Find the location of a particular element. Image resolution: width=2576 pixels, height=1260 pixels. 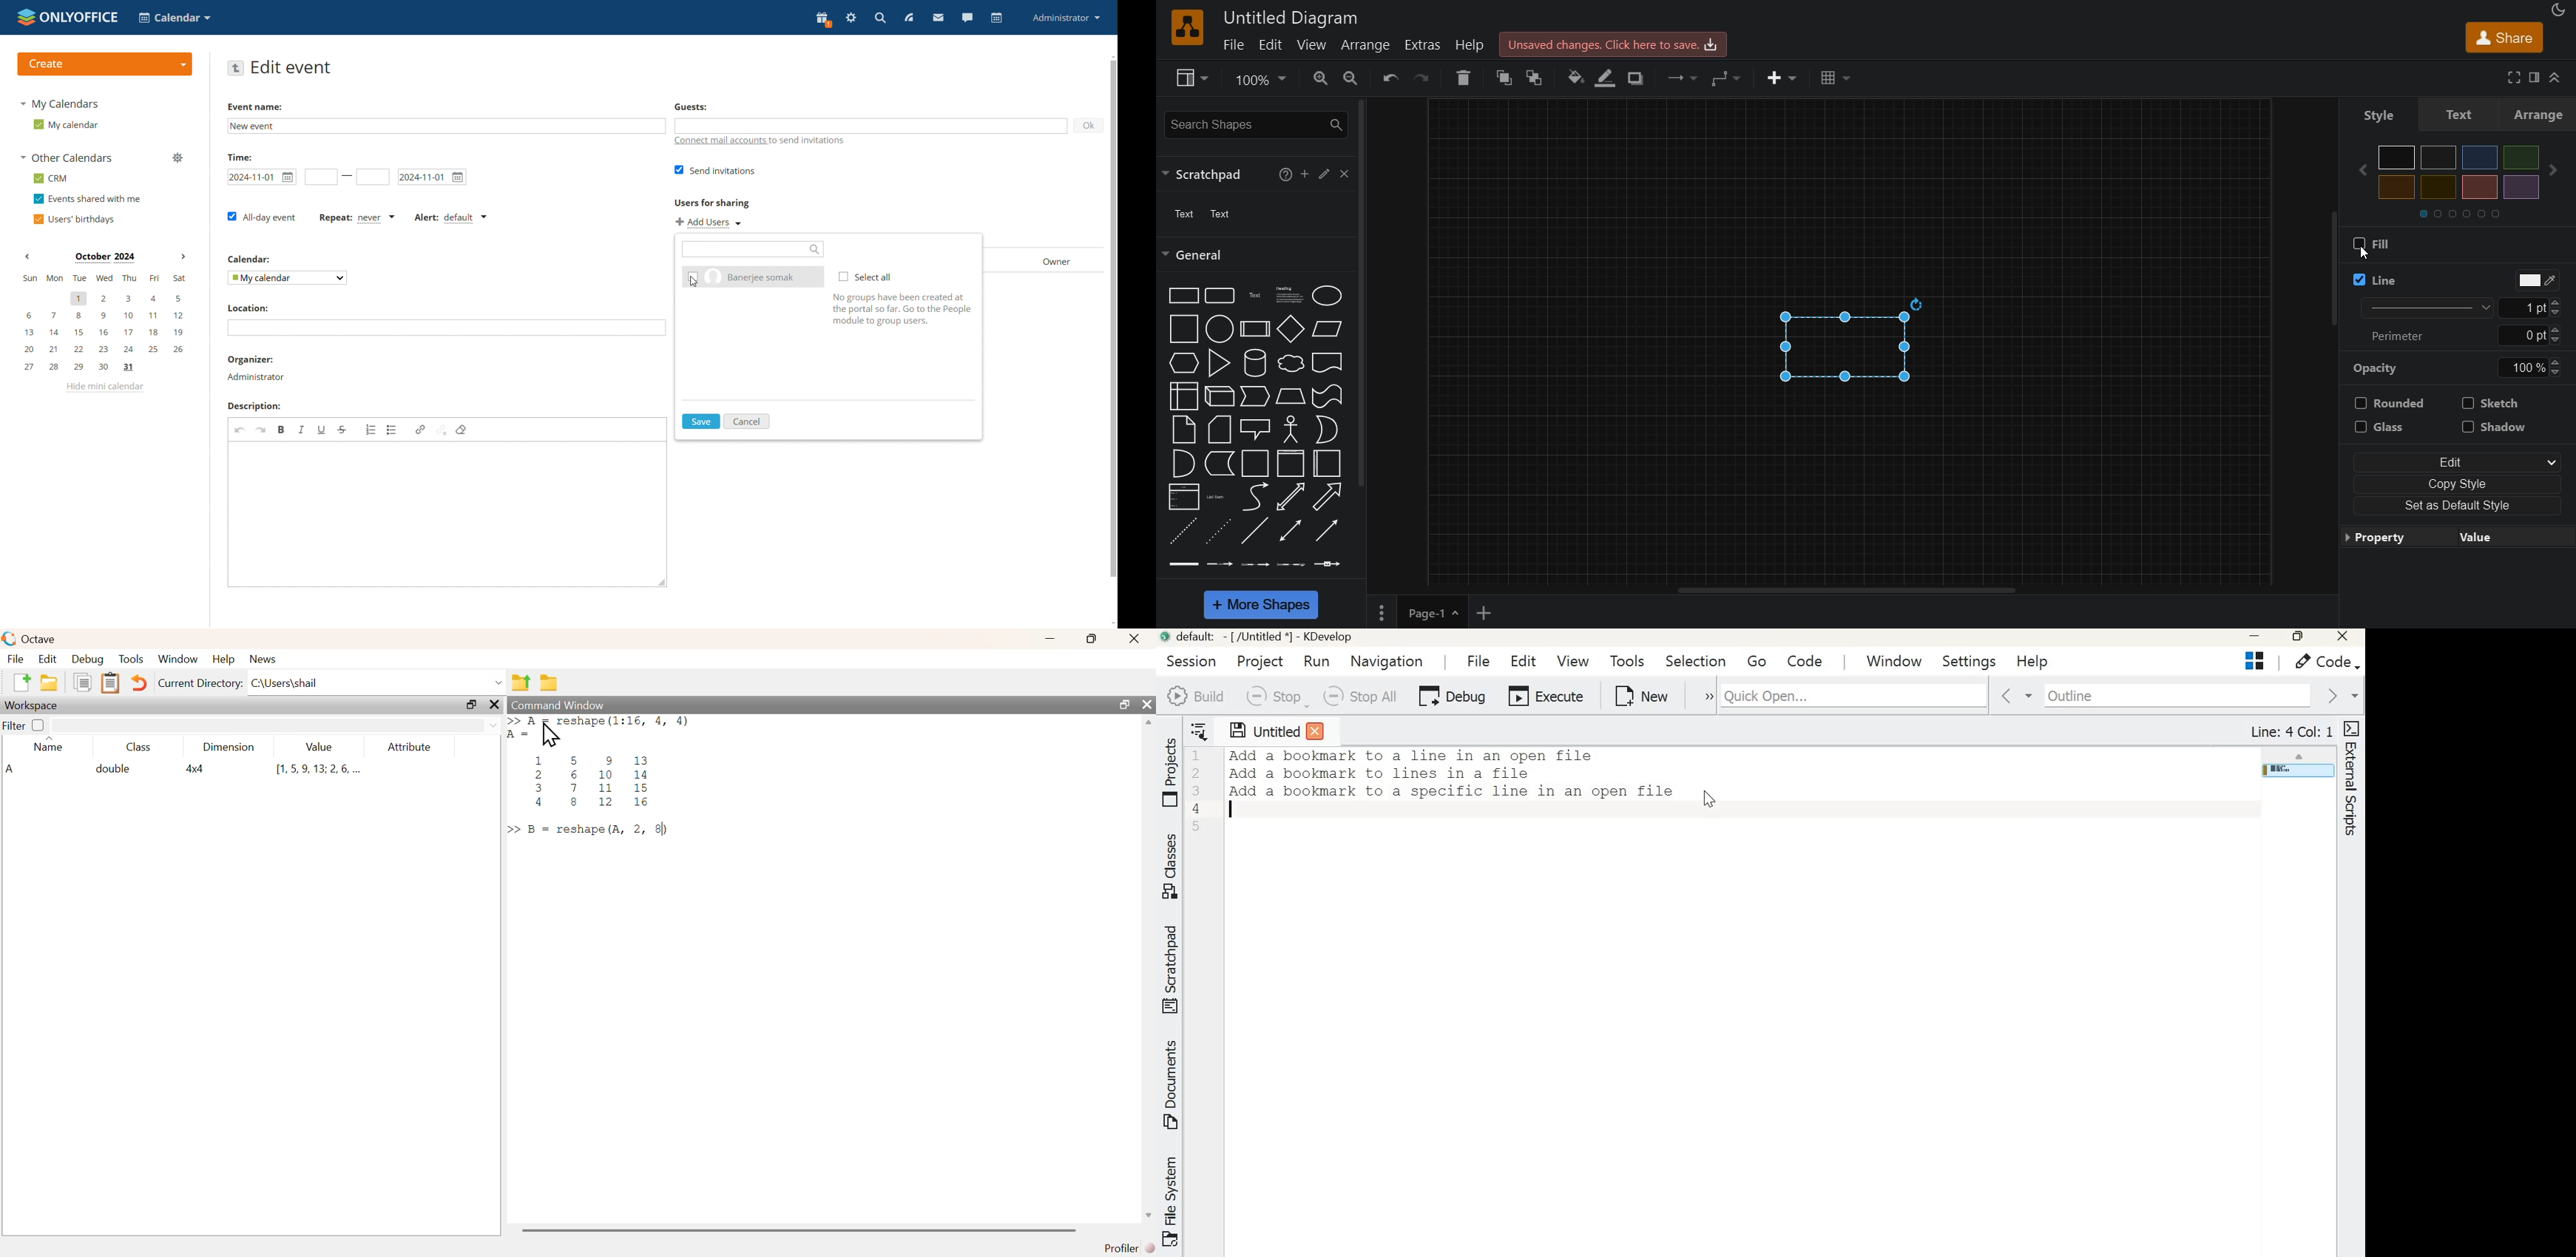

copy style is located at coordinates (2461, 483).